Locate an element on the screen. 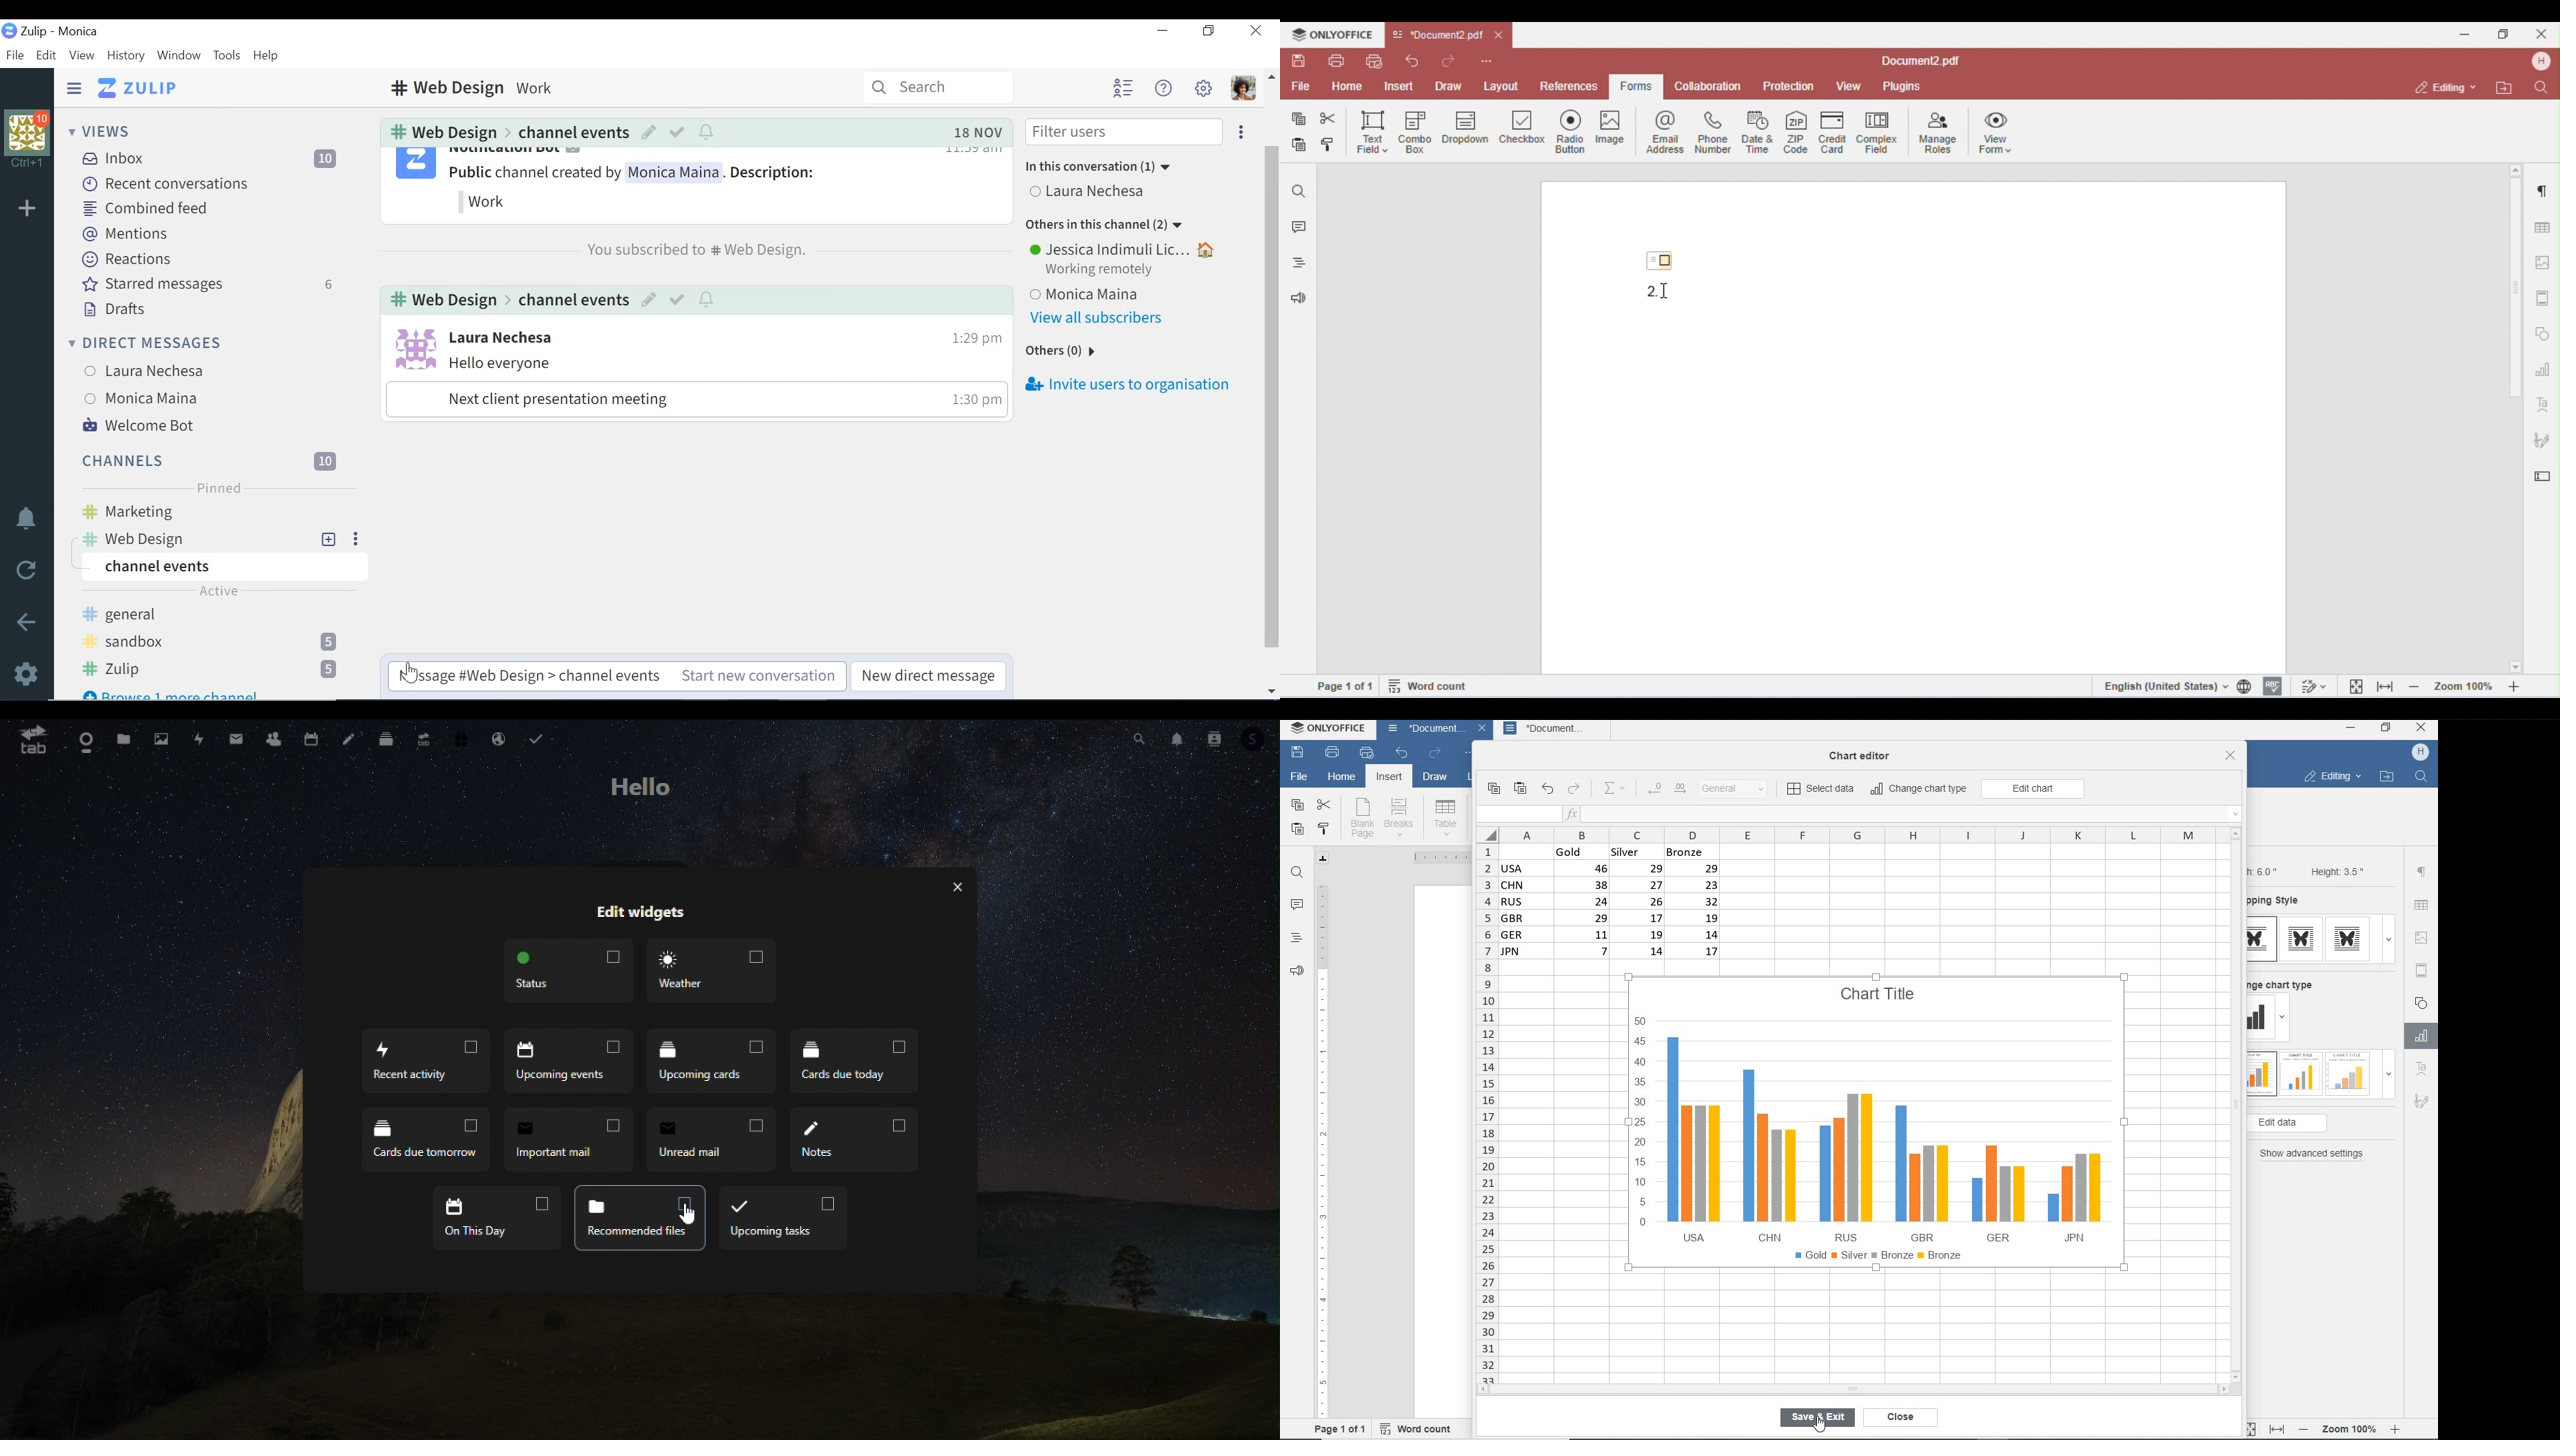 The height and width of the screenshot is (1456, 2576). In this conversation is located at coordinates (1101, 167).